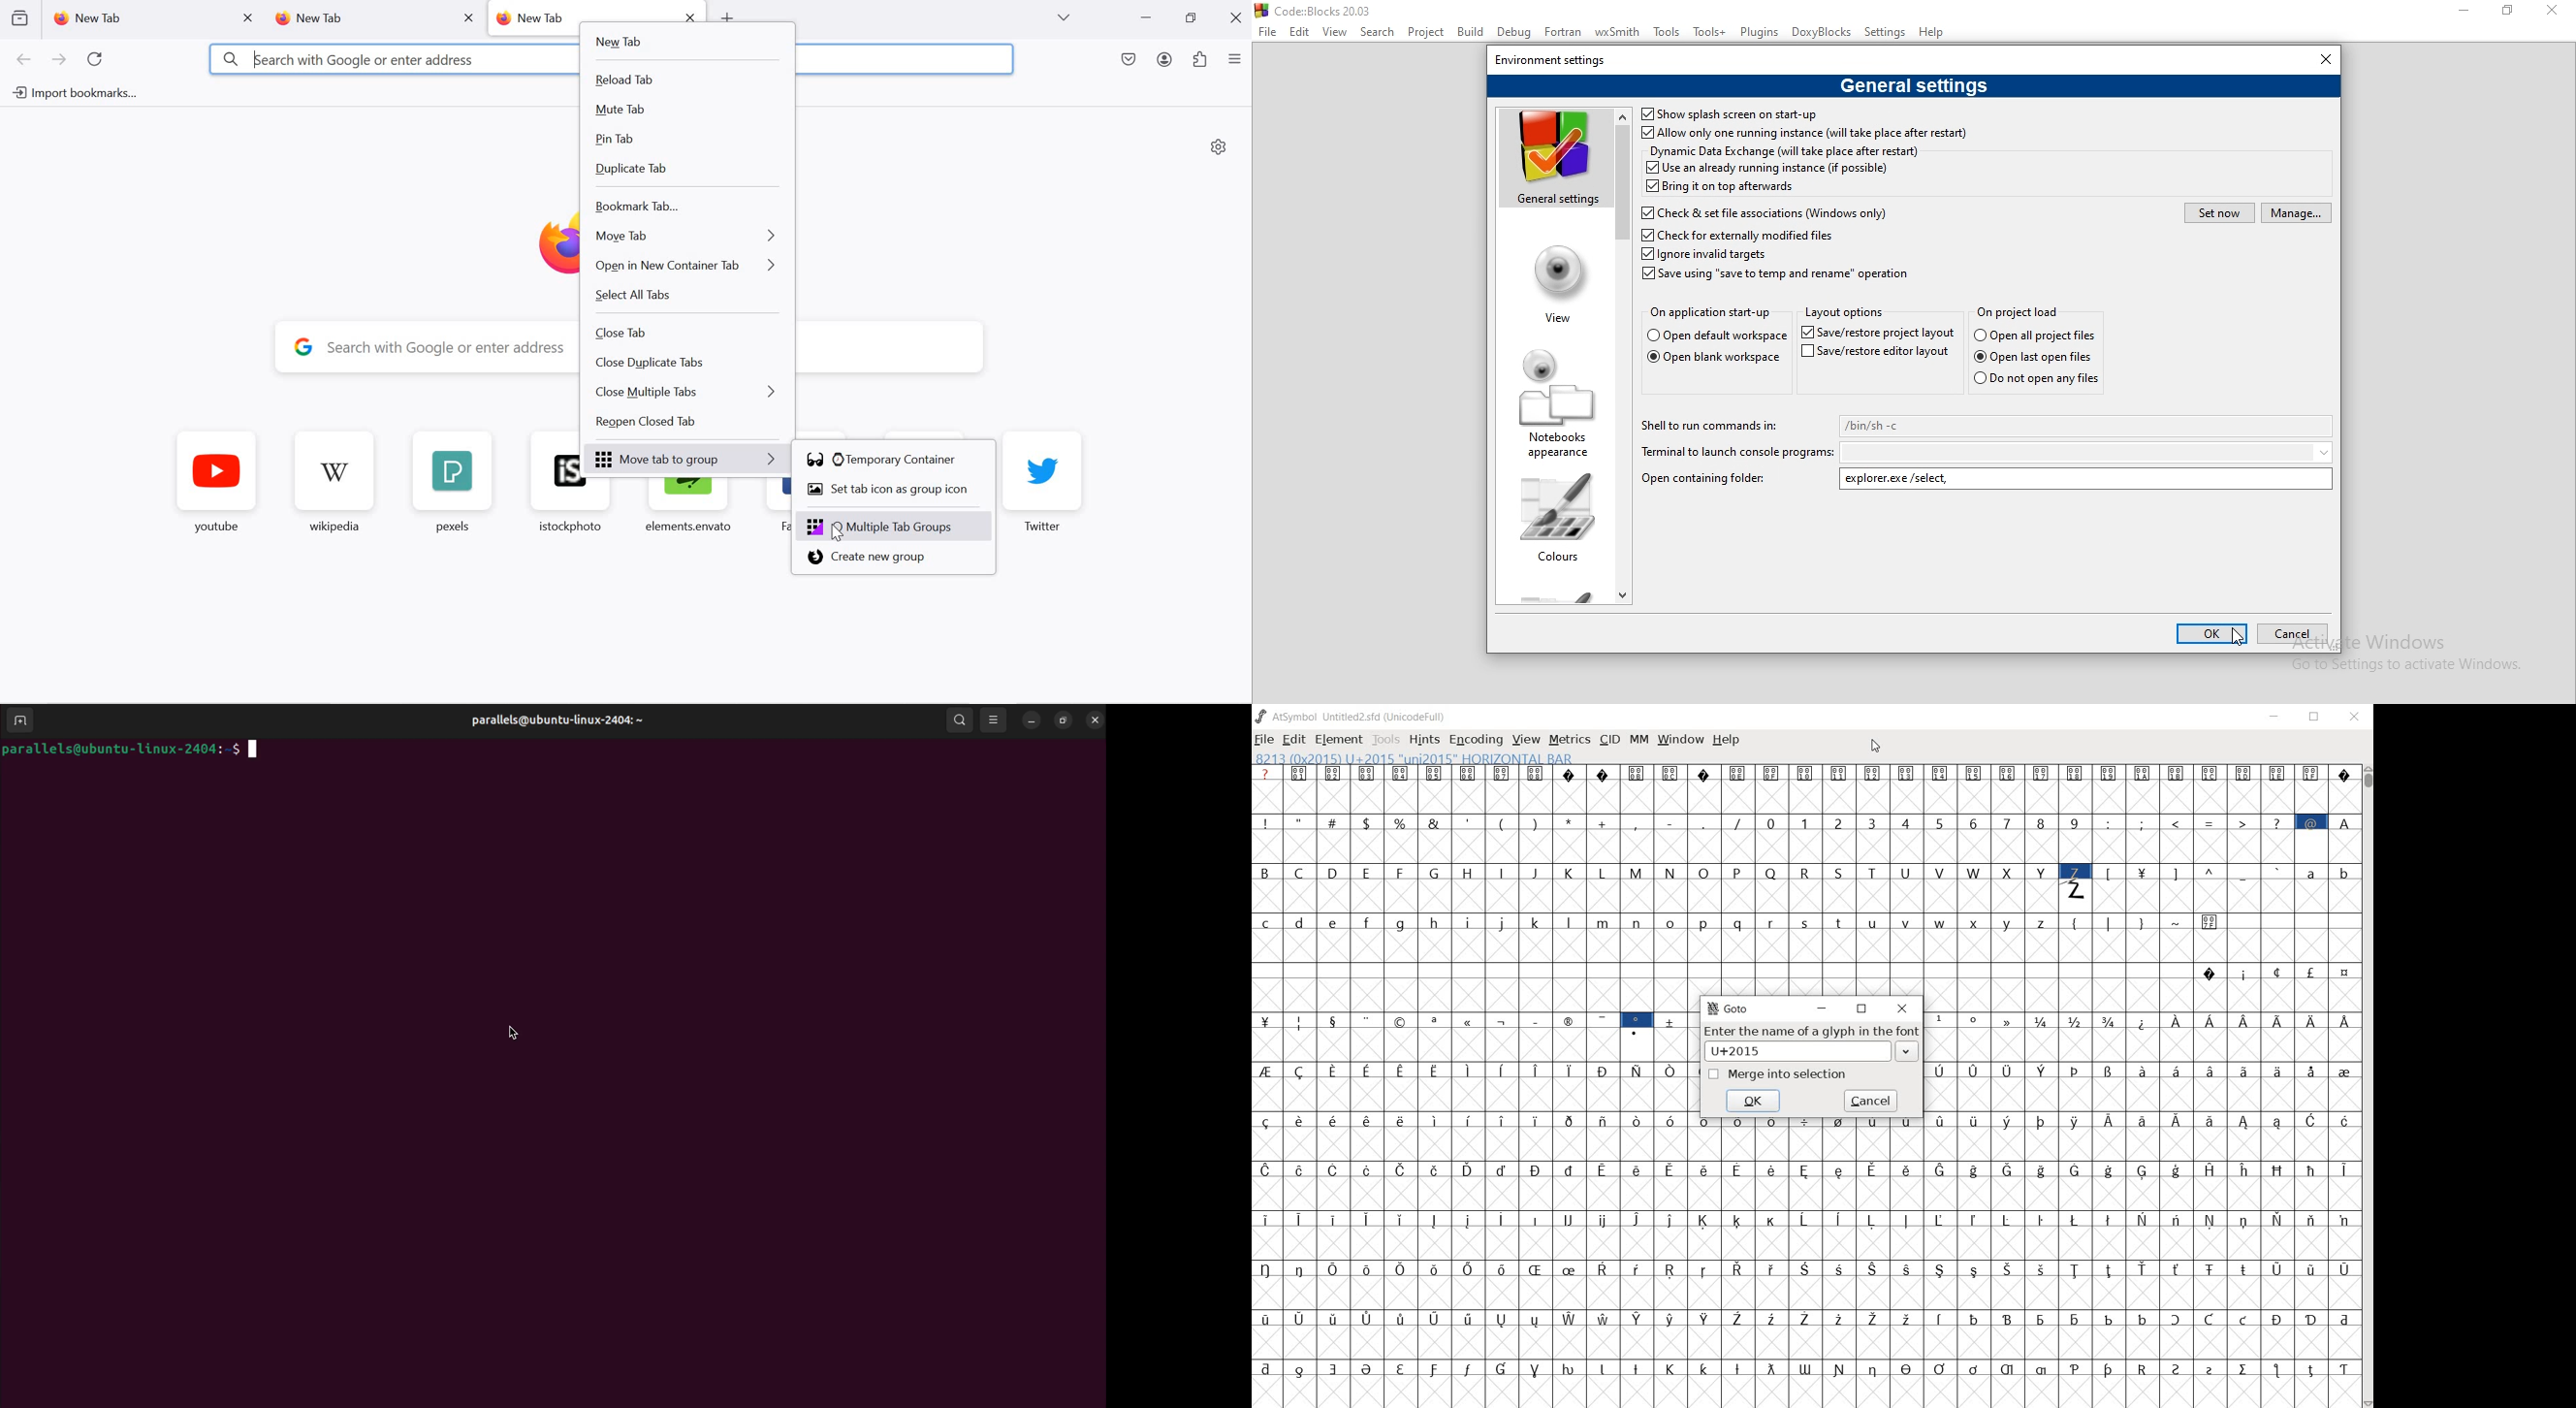 The width and height of the screenshot is (2576, 1428). Describe the element at coordinates (1728, 739) in the screenshot. I see `HELP` at that location.